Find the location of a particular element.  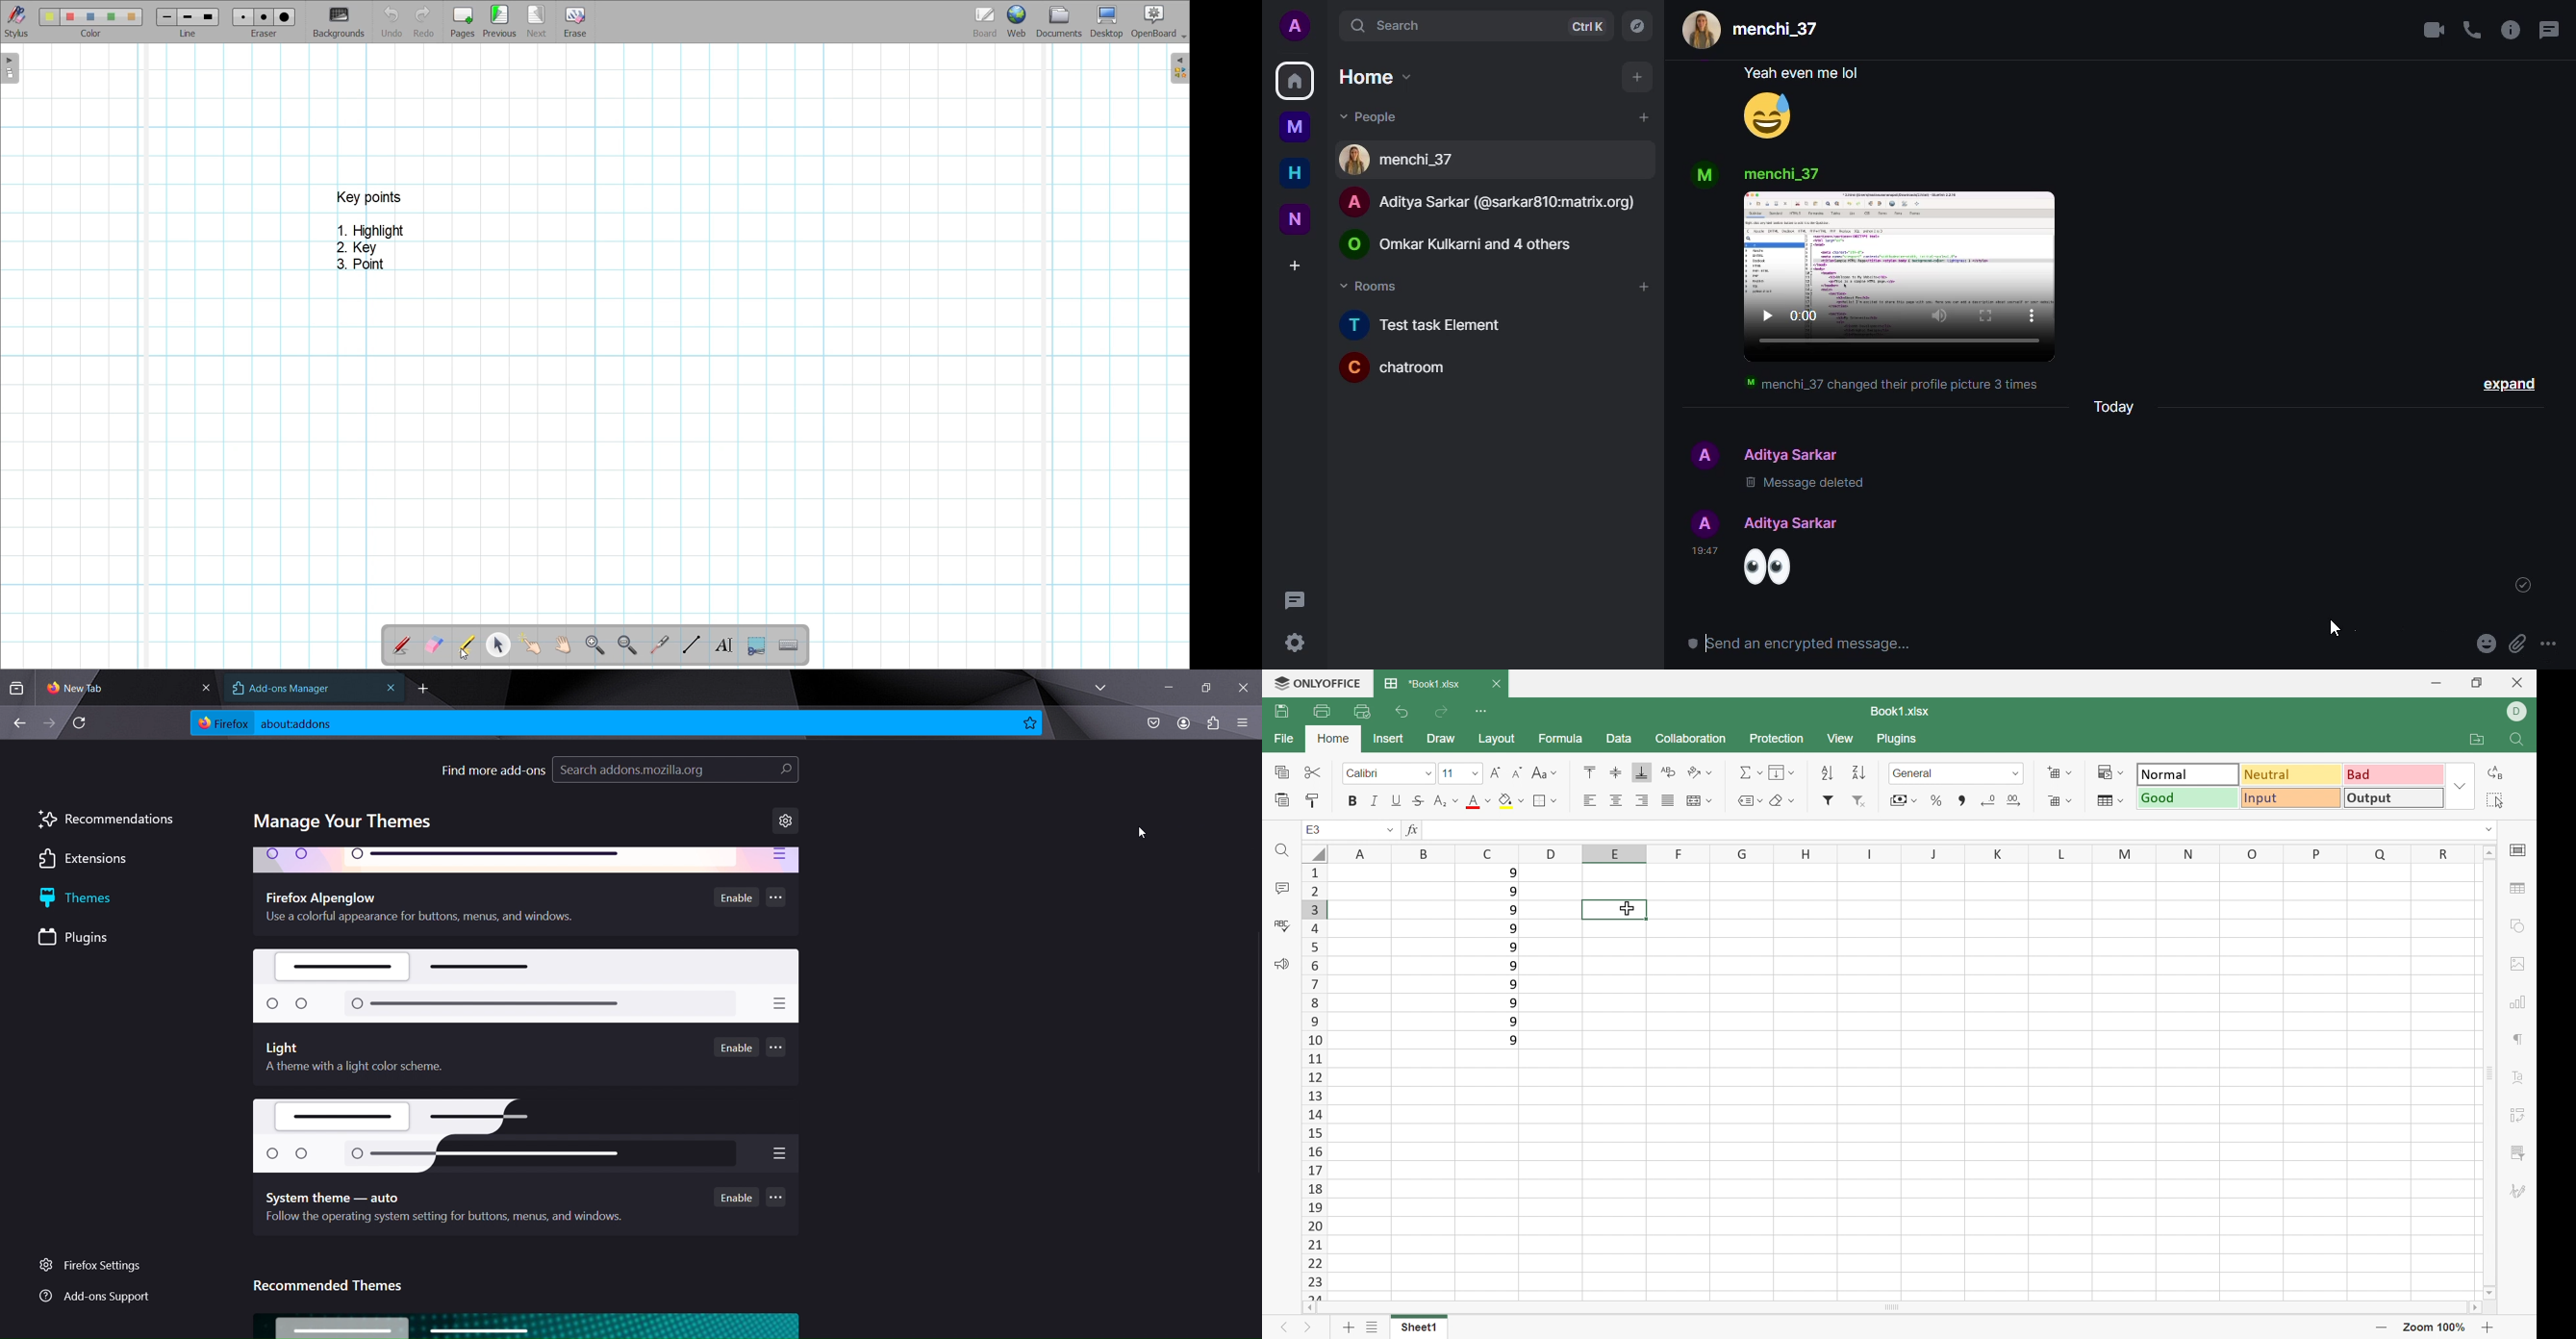

add is located at coordinates (1642, 287).